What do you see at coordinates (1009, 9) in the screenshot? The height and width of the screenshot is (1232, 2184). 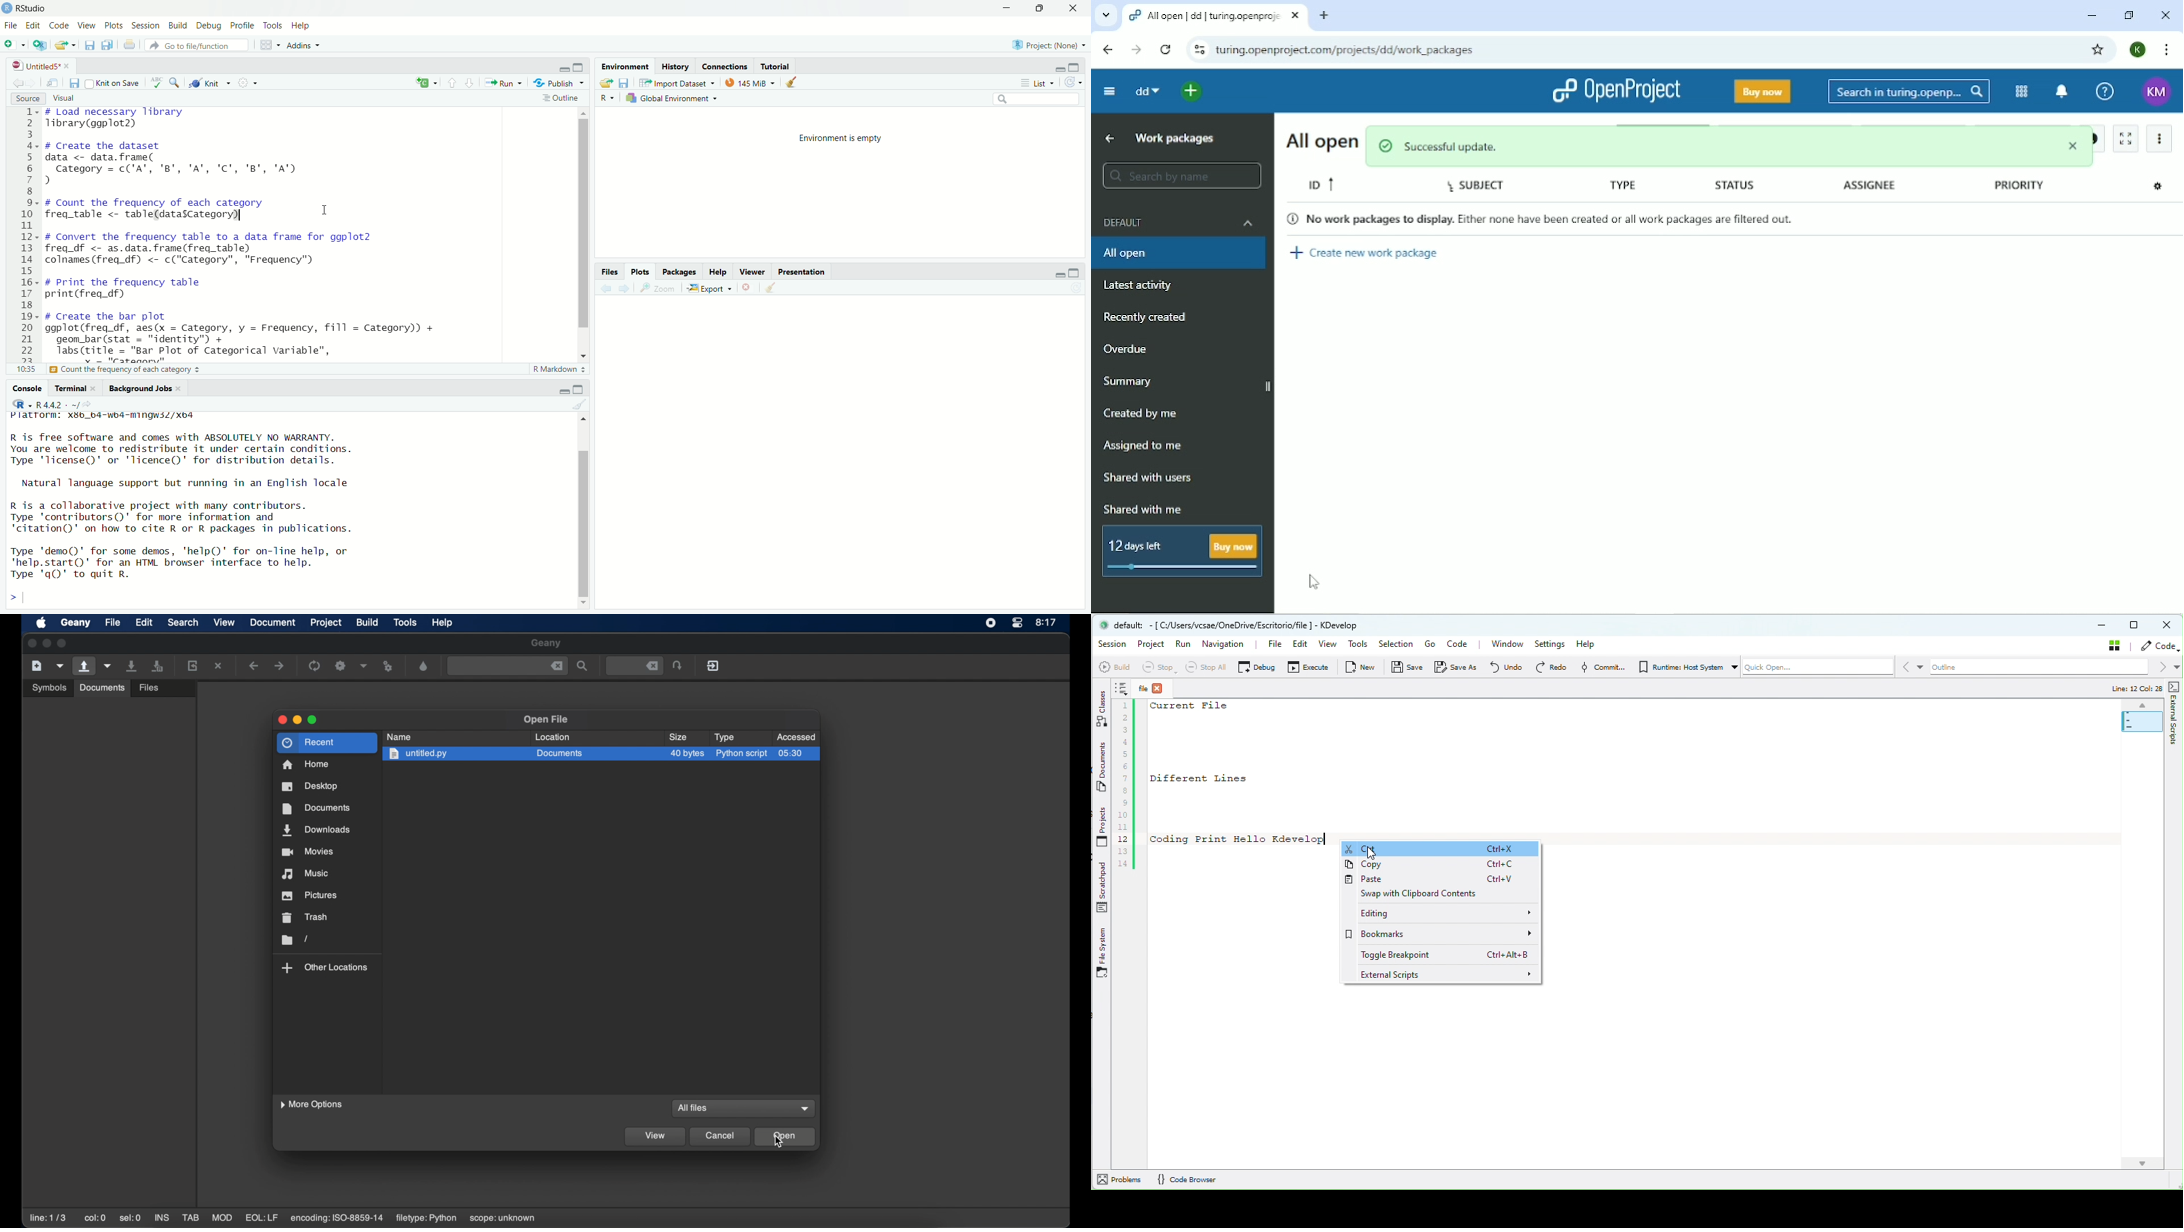 I see `minimize` at bounding box center [1009, 9].